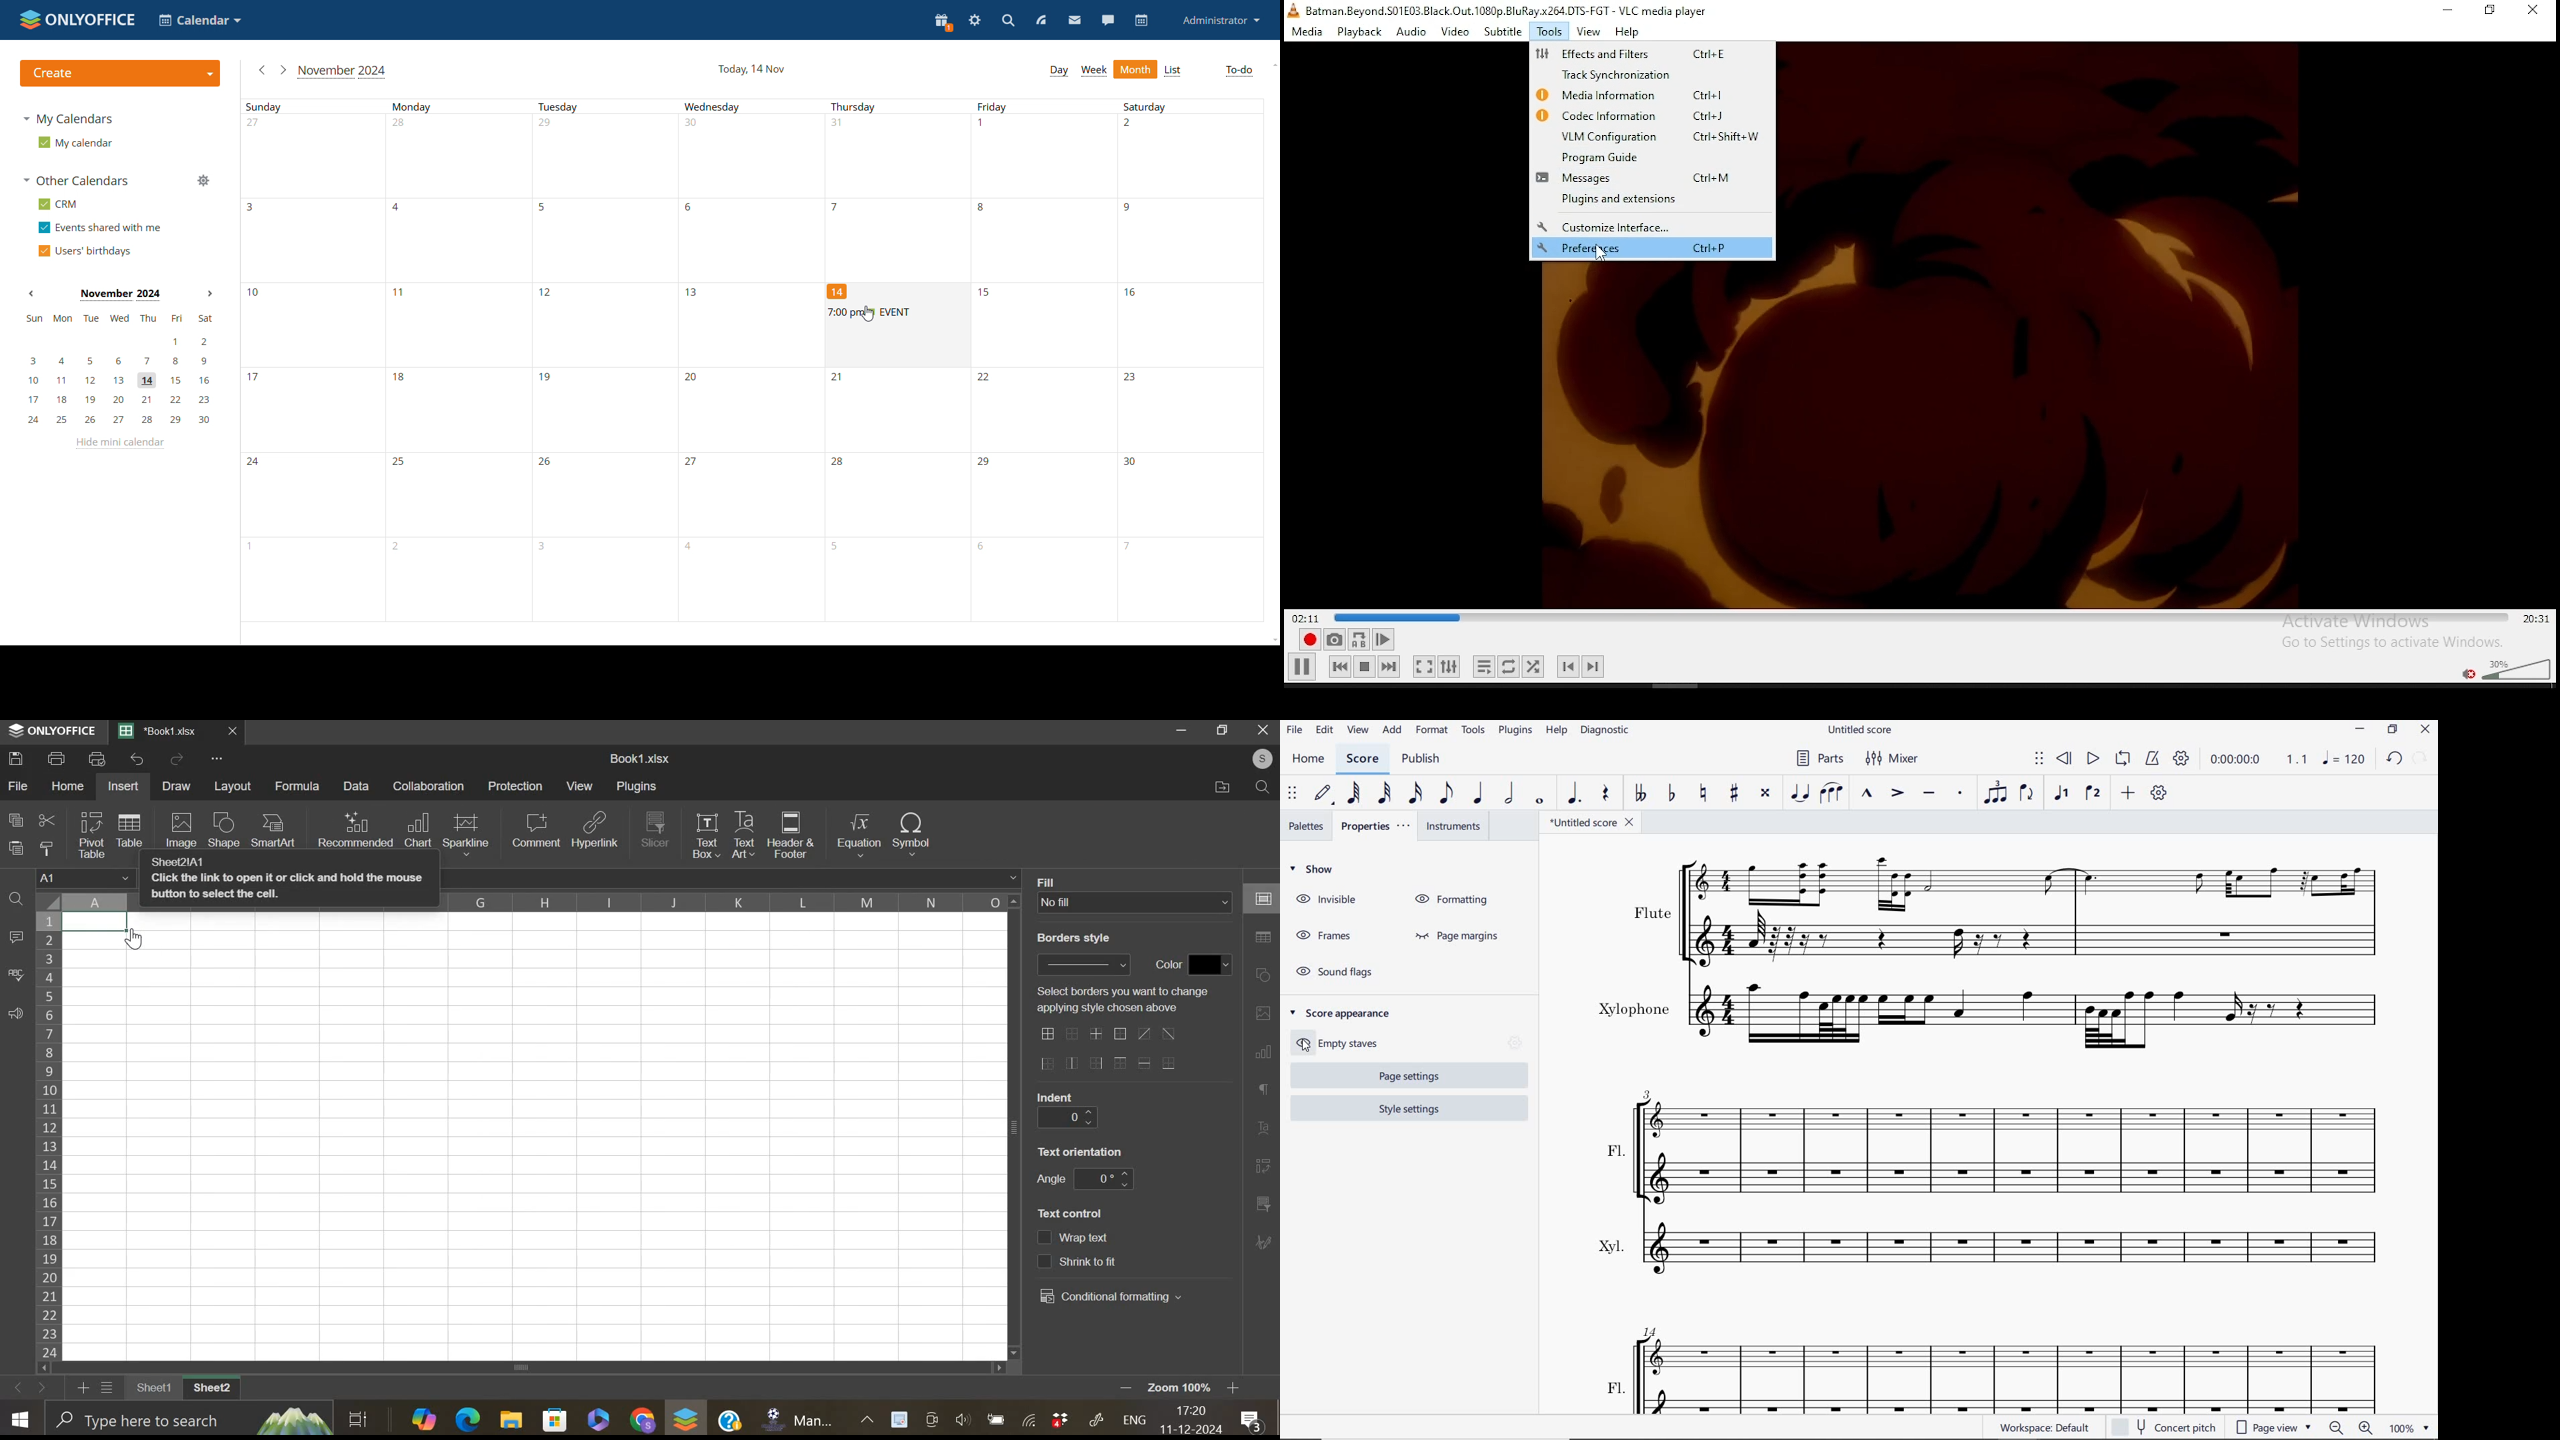 This screenshot has height=1456, width=2576. Describe the element at coordinates (752, 69) in the screenshot. I see `day and date` at that location.